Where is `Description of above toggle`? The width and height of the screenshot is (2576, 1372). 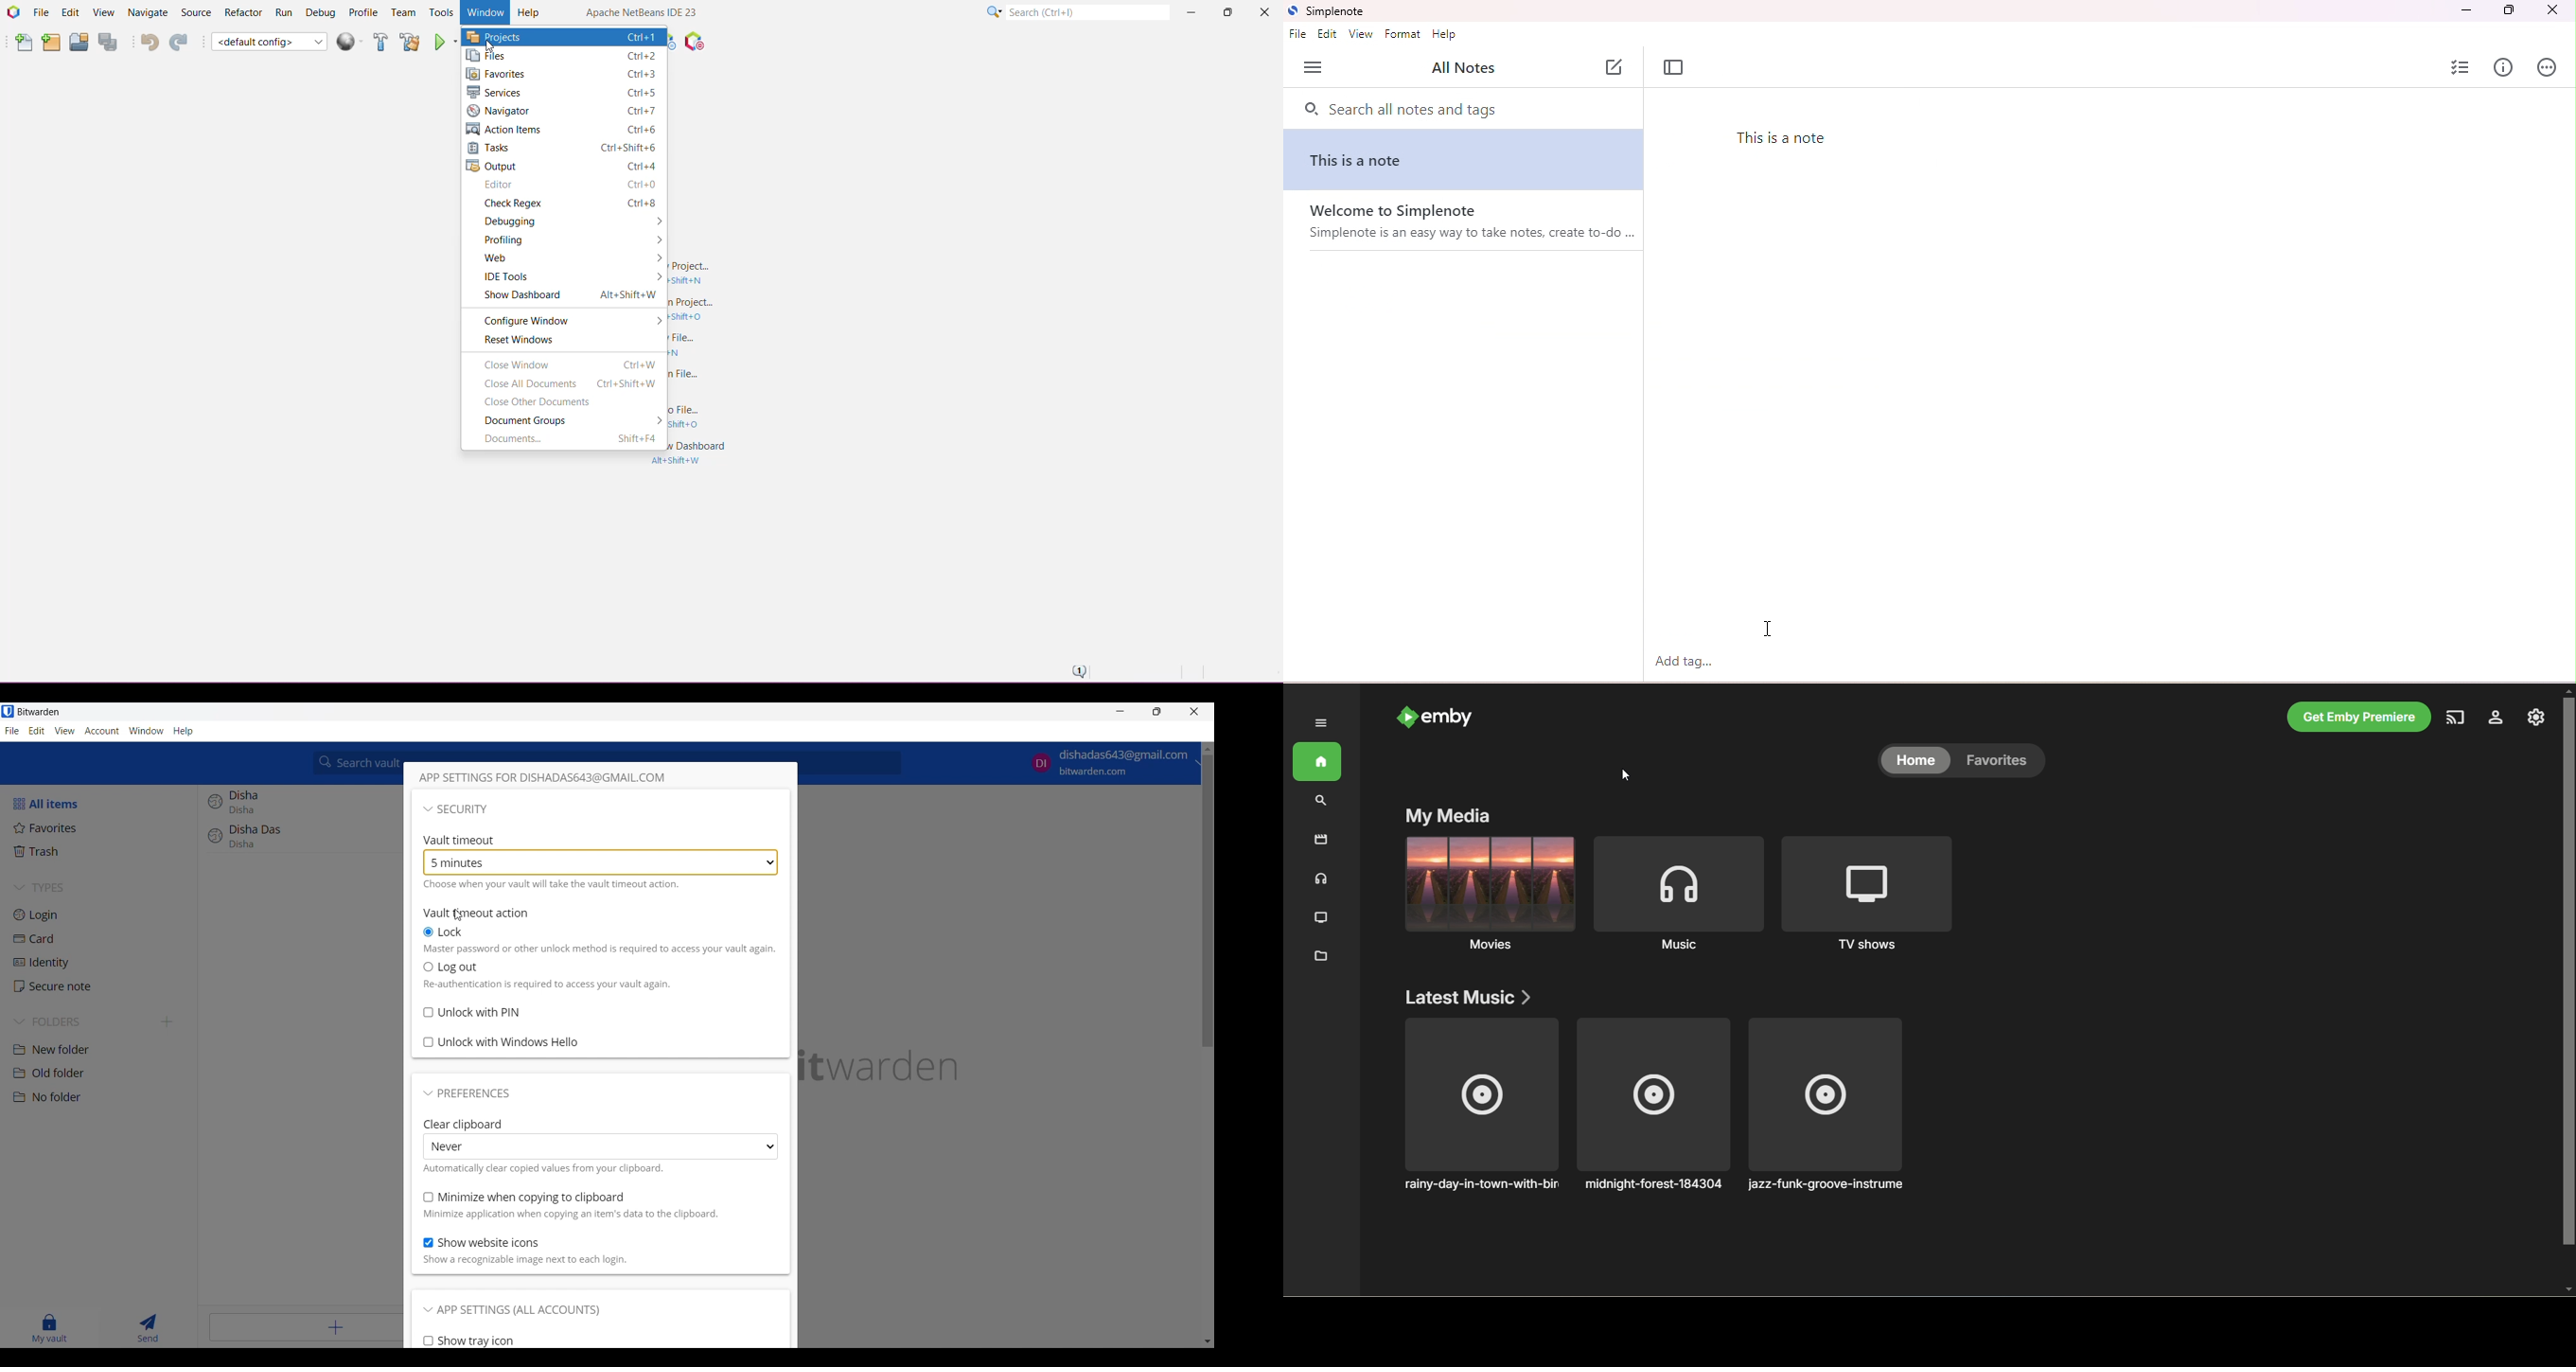
Description of above toggle is located at coordinates (525, 1261).